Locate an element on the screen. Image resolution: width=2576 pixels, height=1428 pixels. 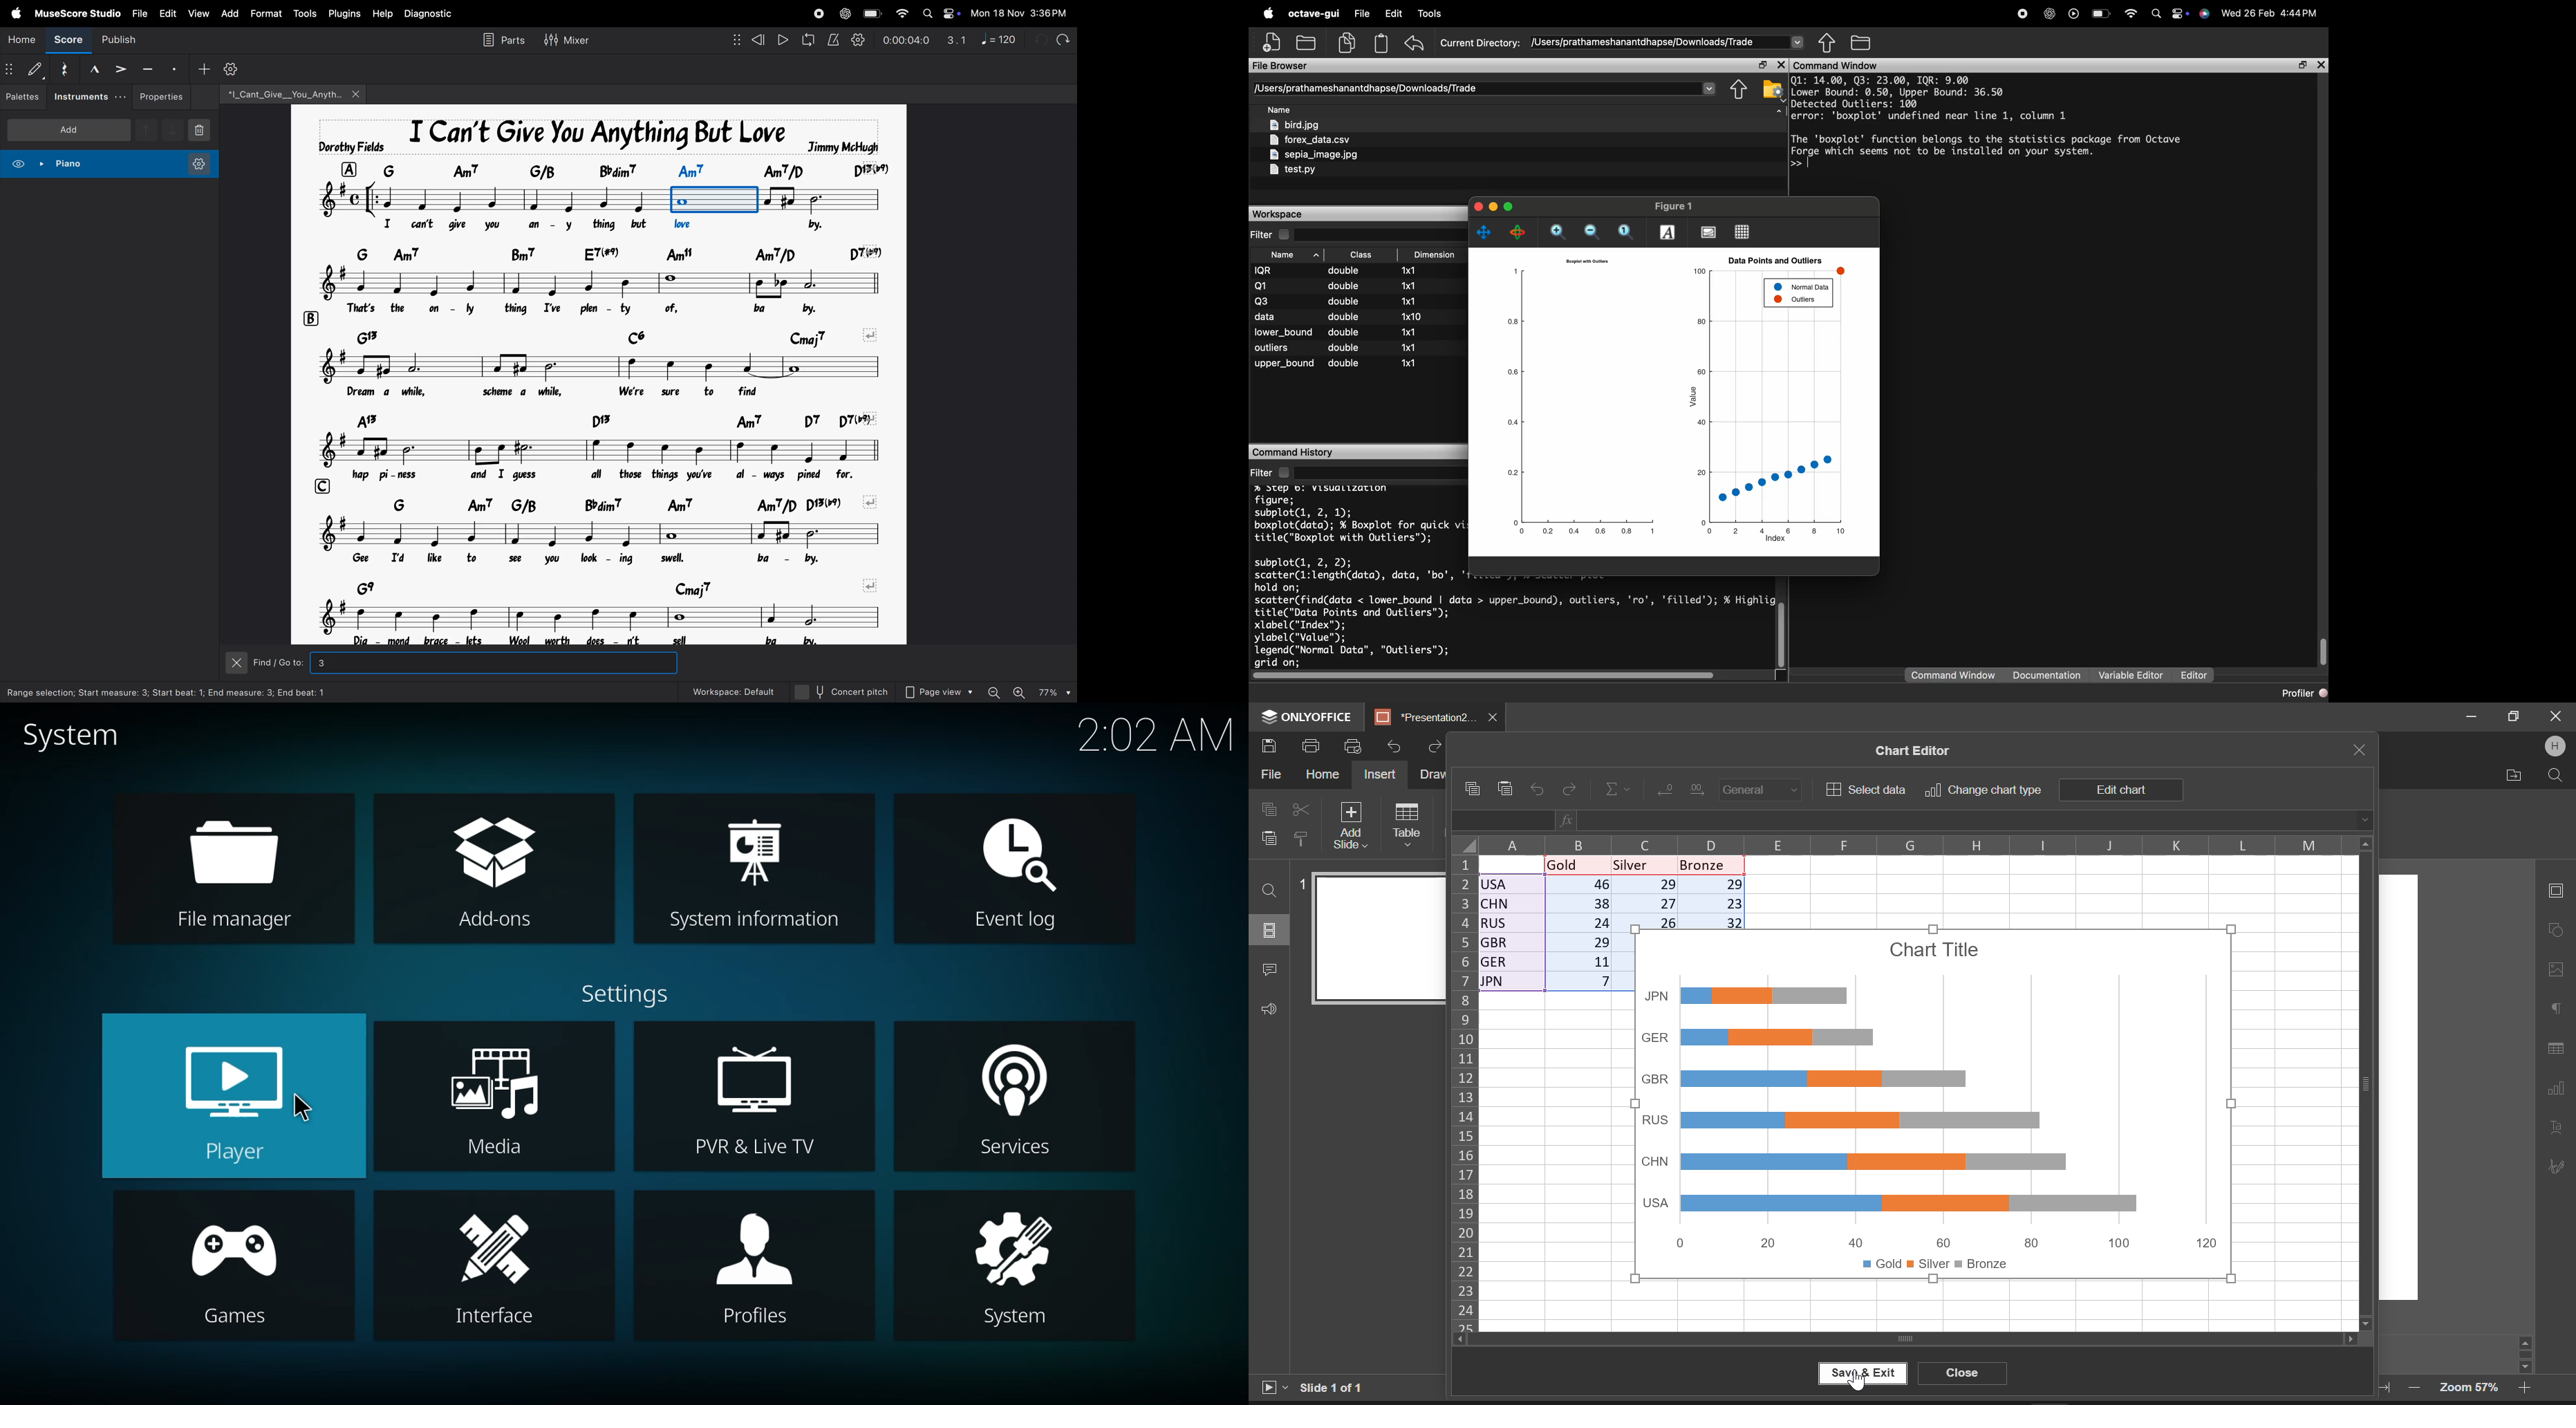
system is located at coordinates (1016, 1268).